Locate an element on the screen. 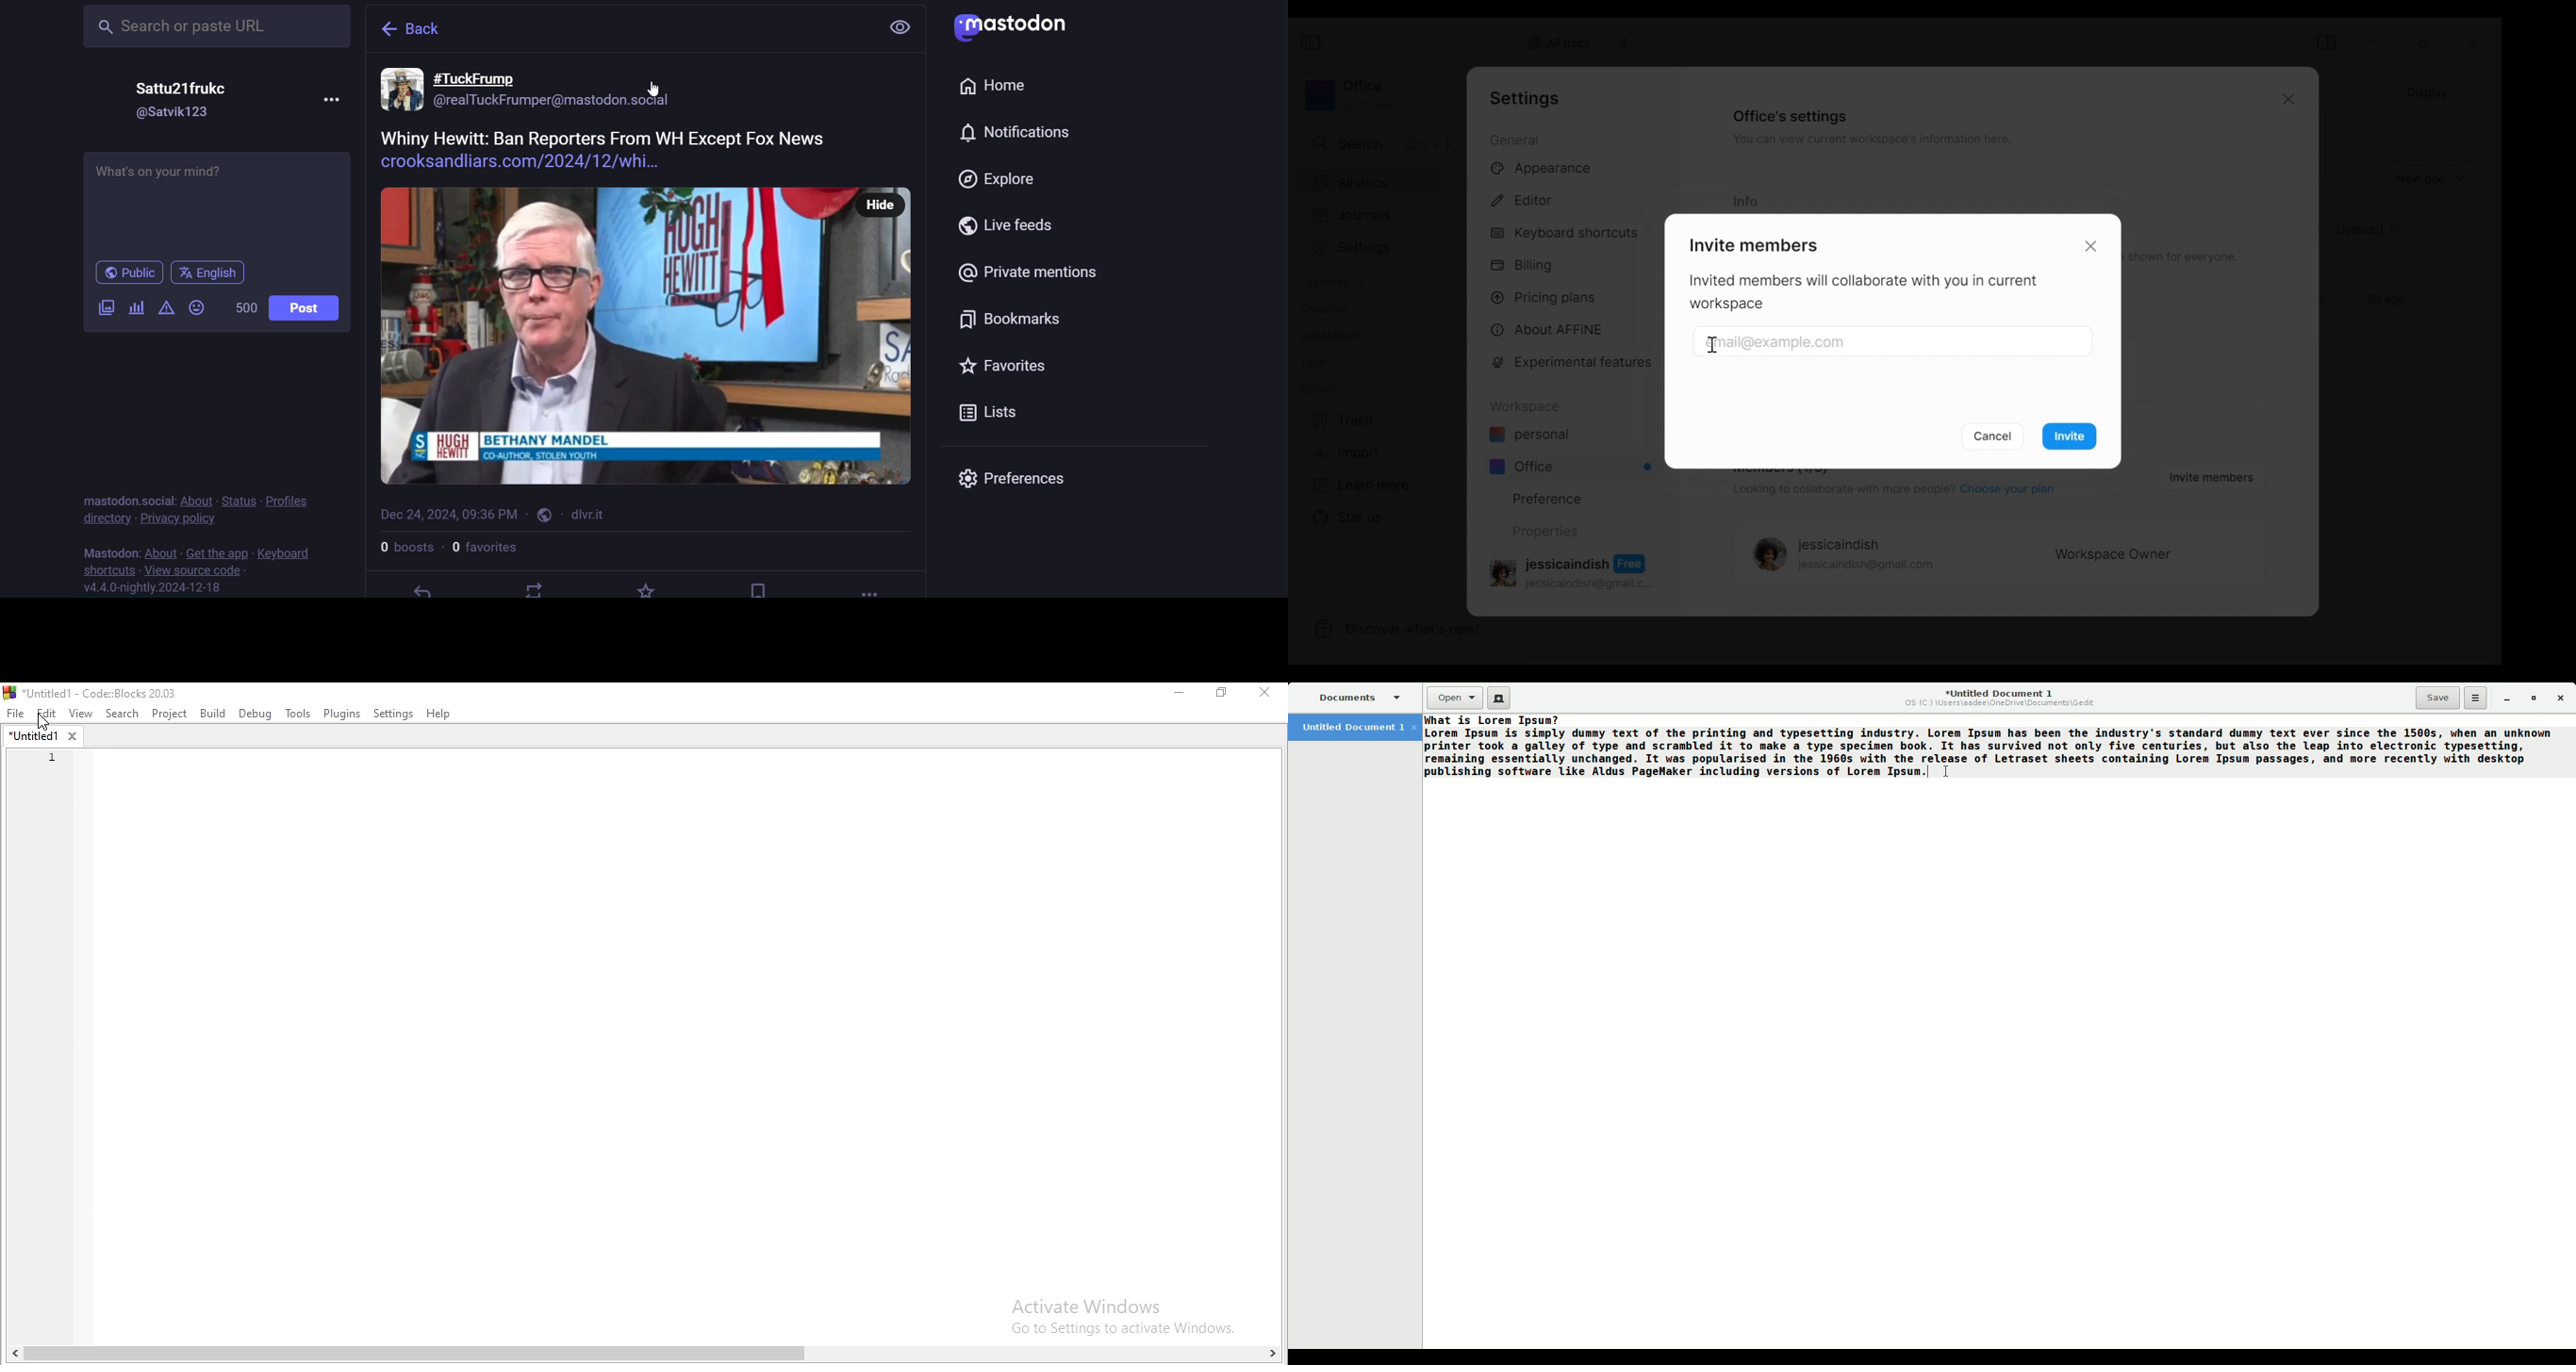 The image size is (2576, 1372). private mention is located at coordinates (1036, 275).